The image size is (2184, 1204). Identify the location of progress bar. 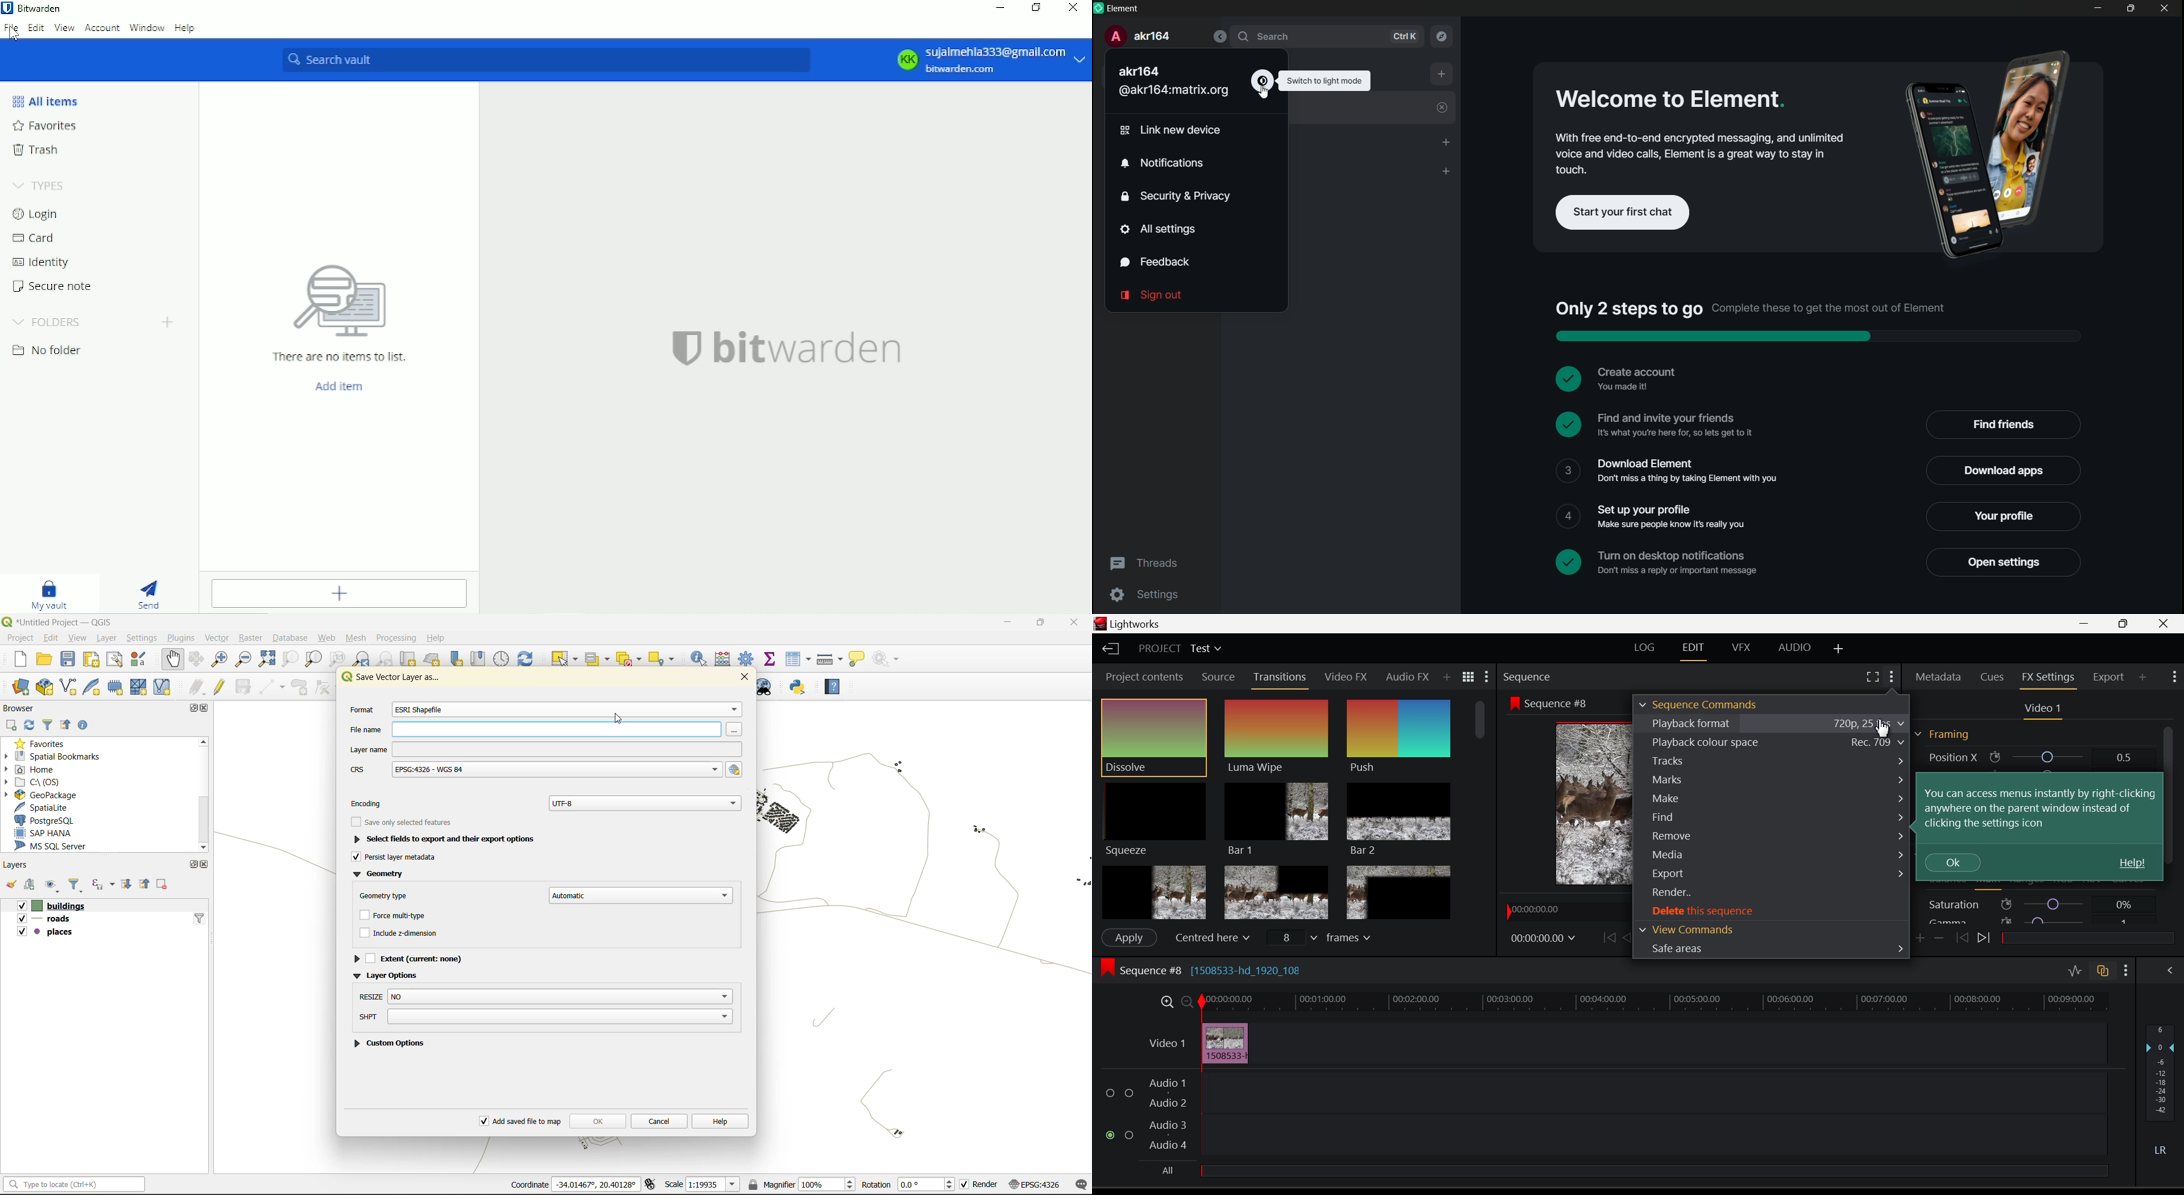
(1818, 337).